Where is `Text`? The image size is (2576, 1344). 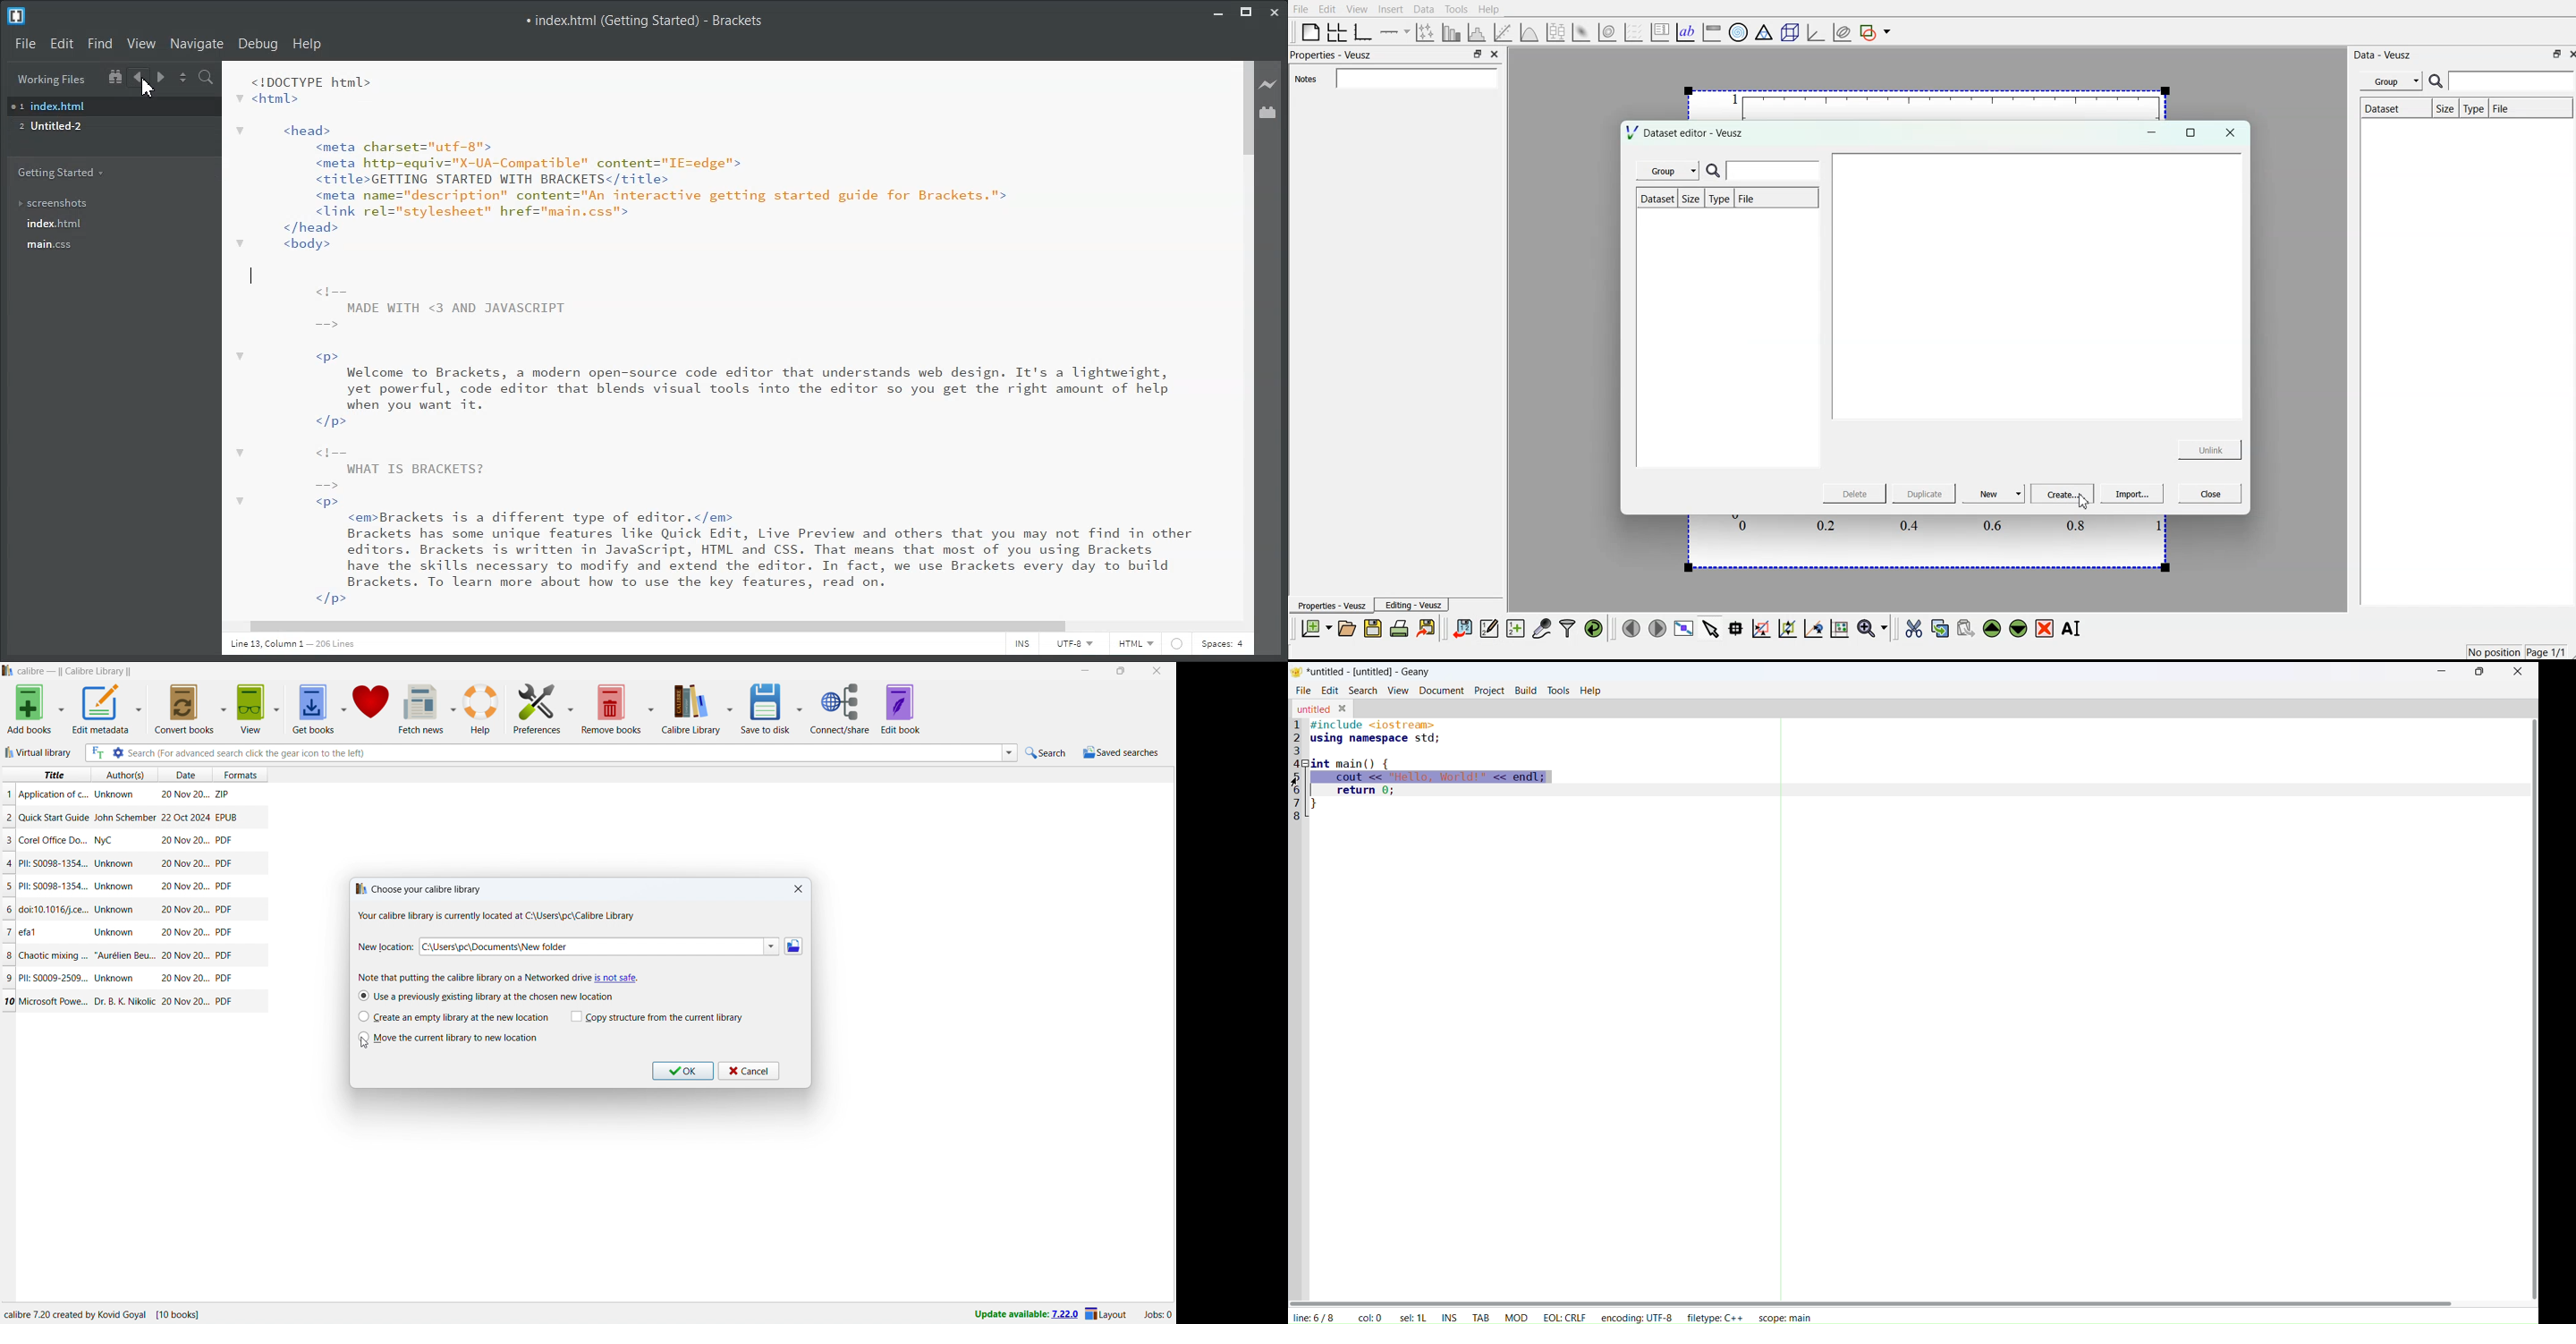 Text is located at coordinates (725, 338).